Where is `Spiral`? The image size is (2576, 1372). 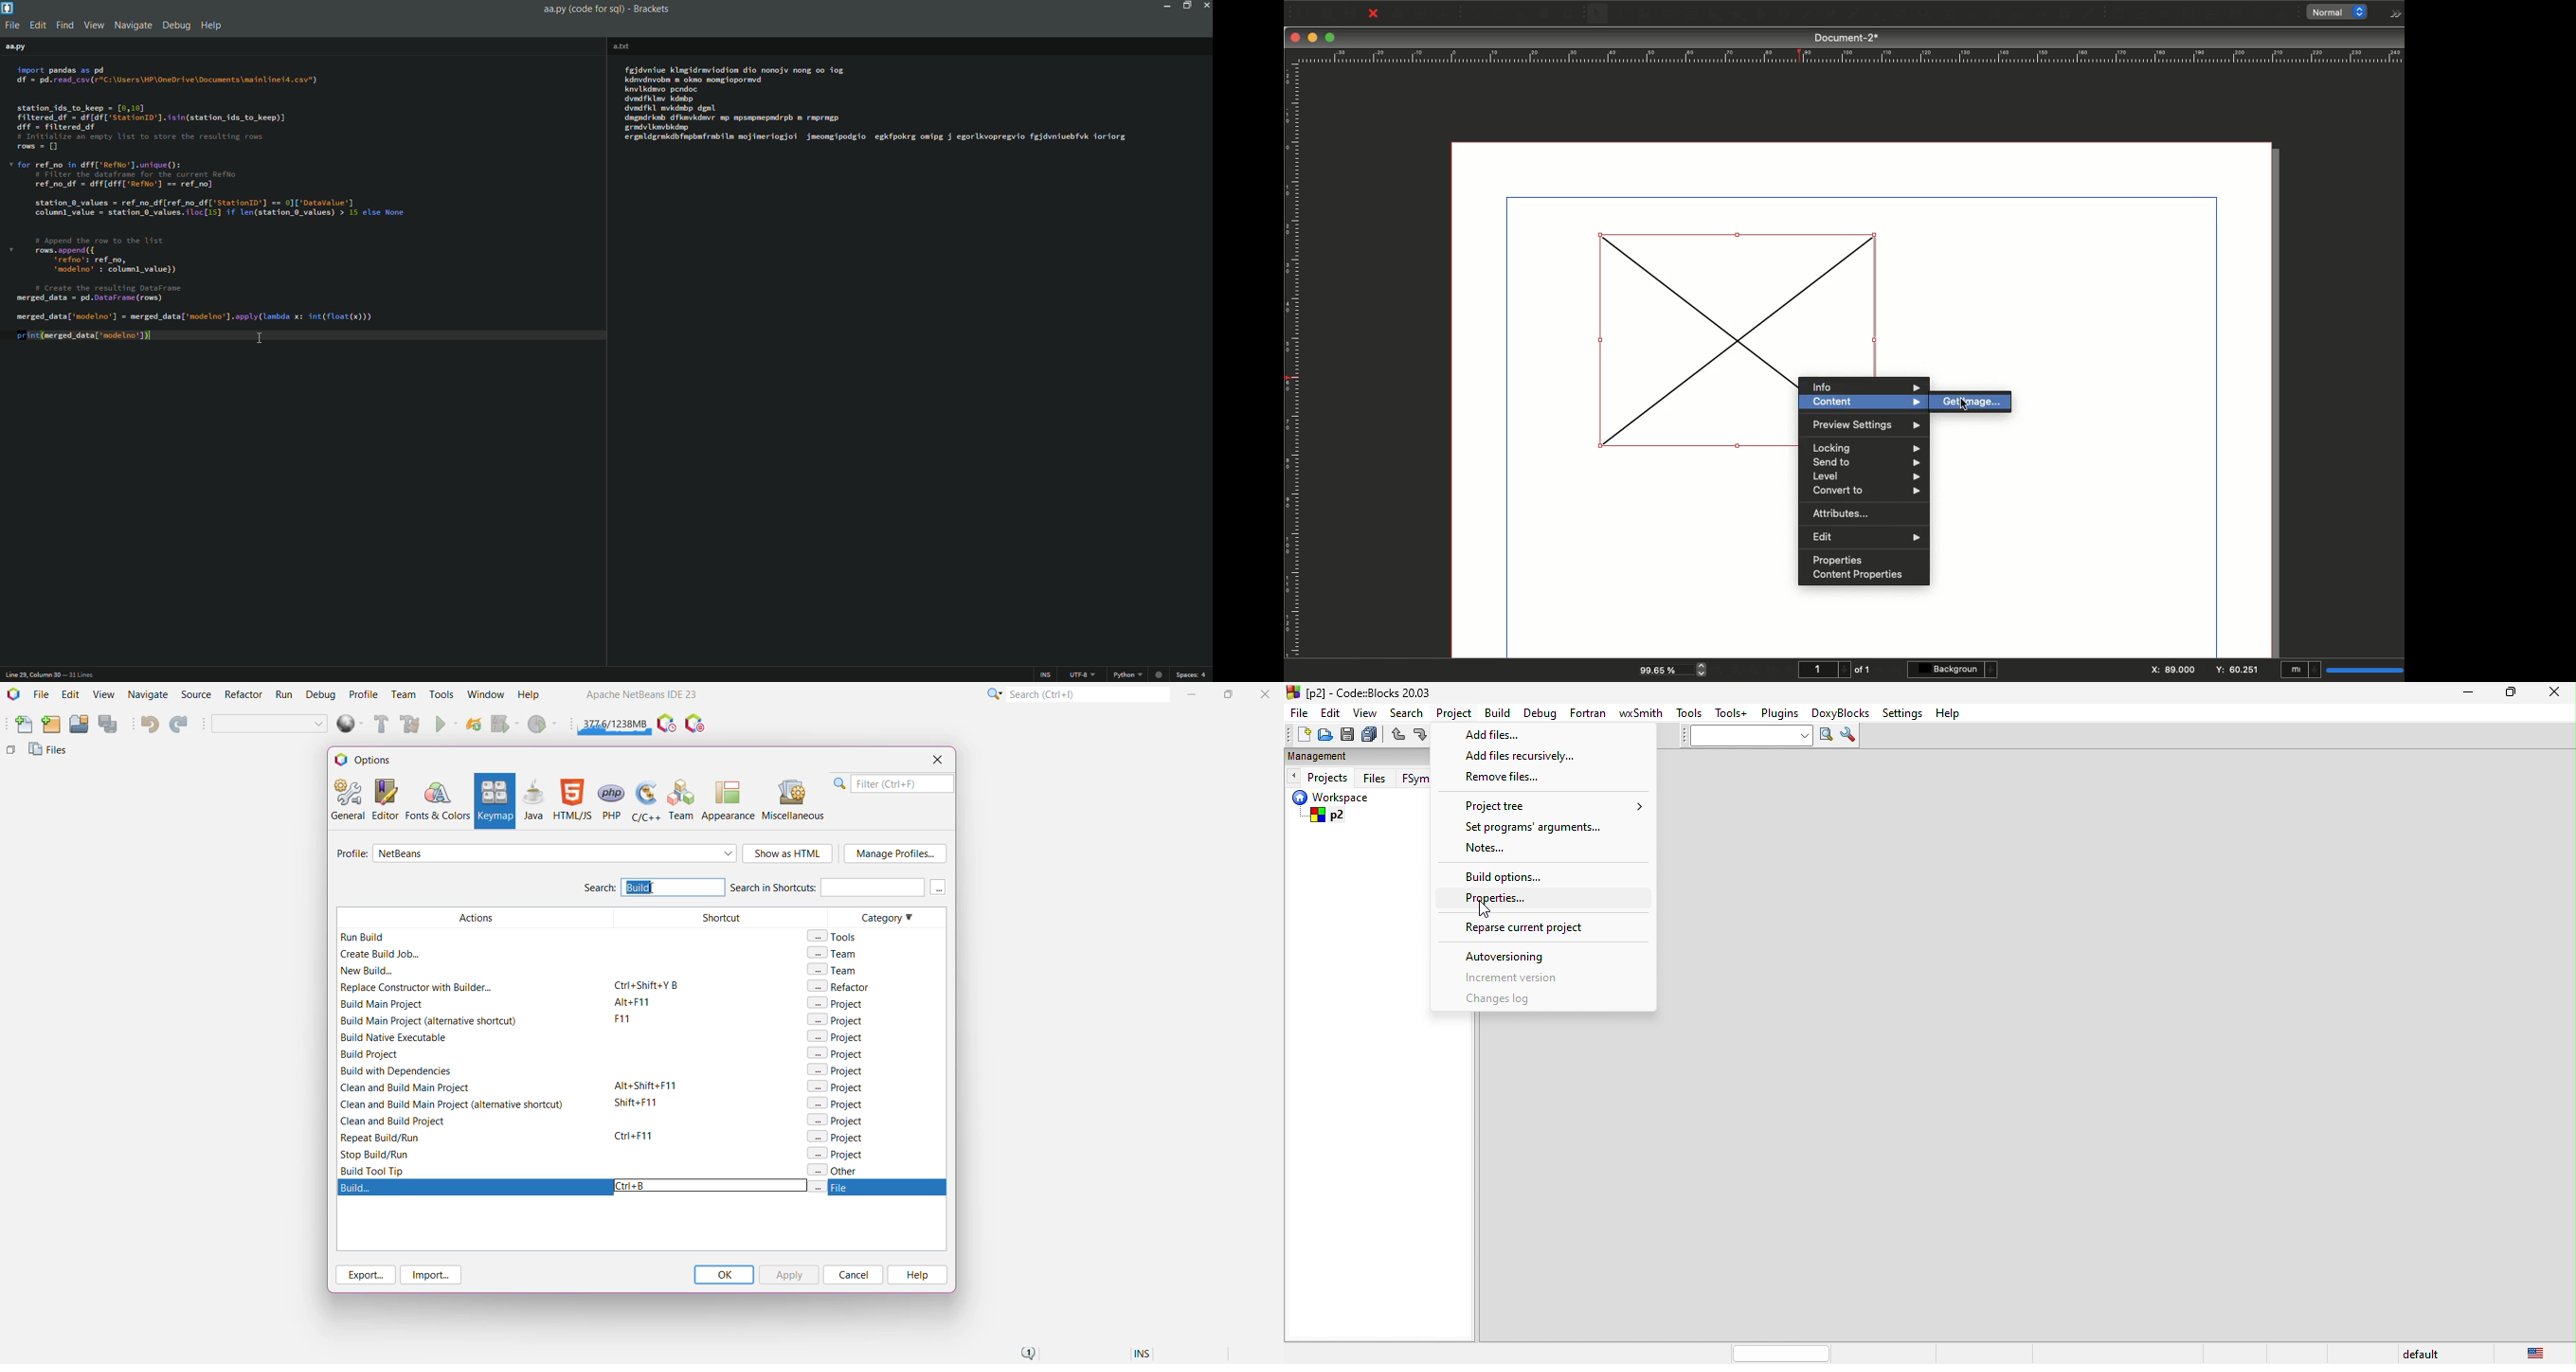
Spiral is located at coordinates (1787, 16).